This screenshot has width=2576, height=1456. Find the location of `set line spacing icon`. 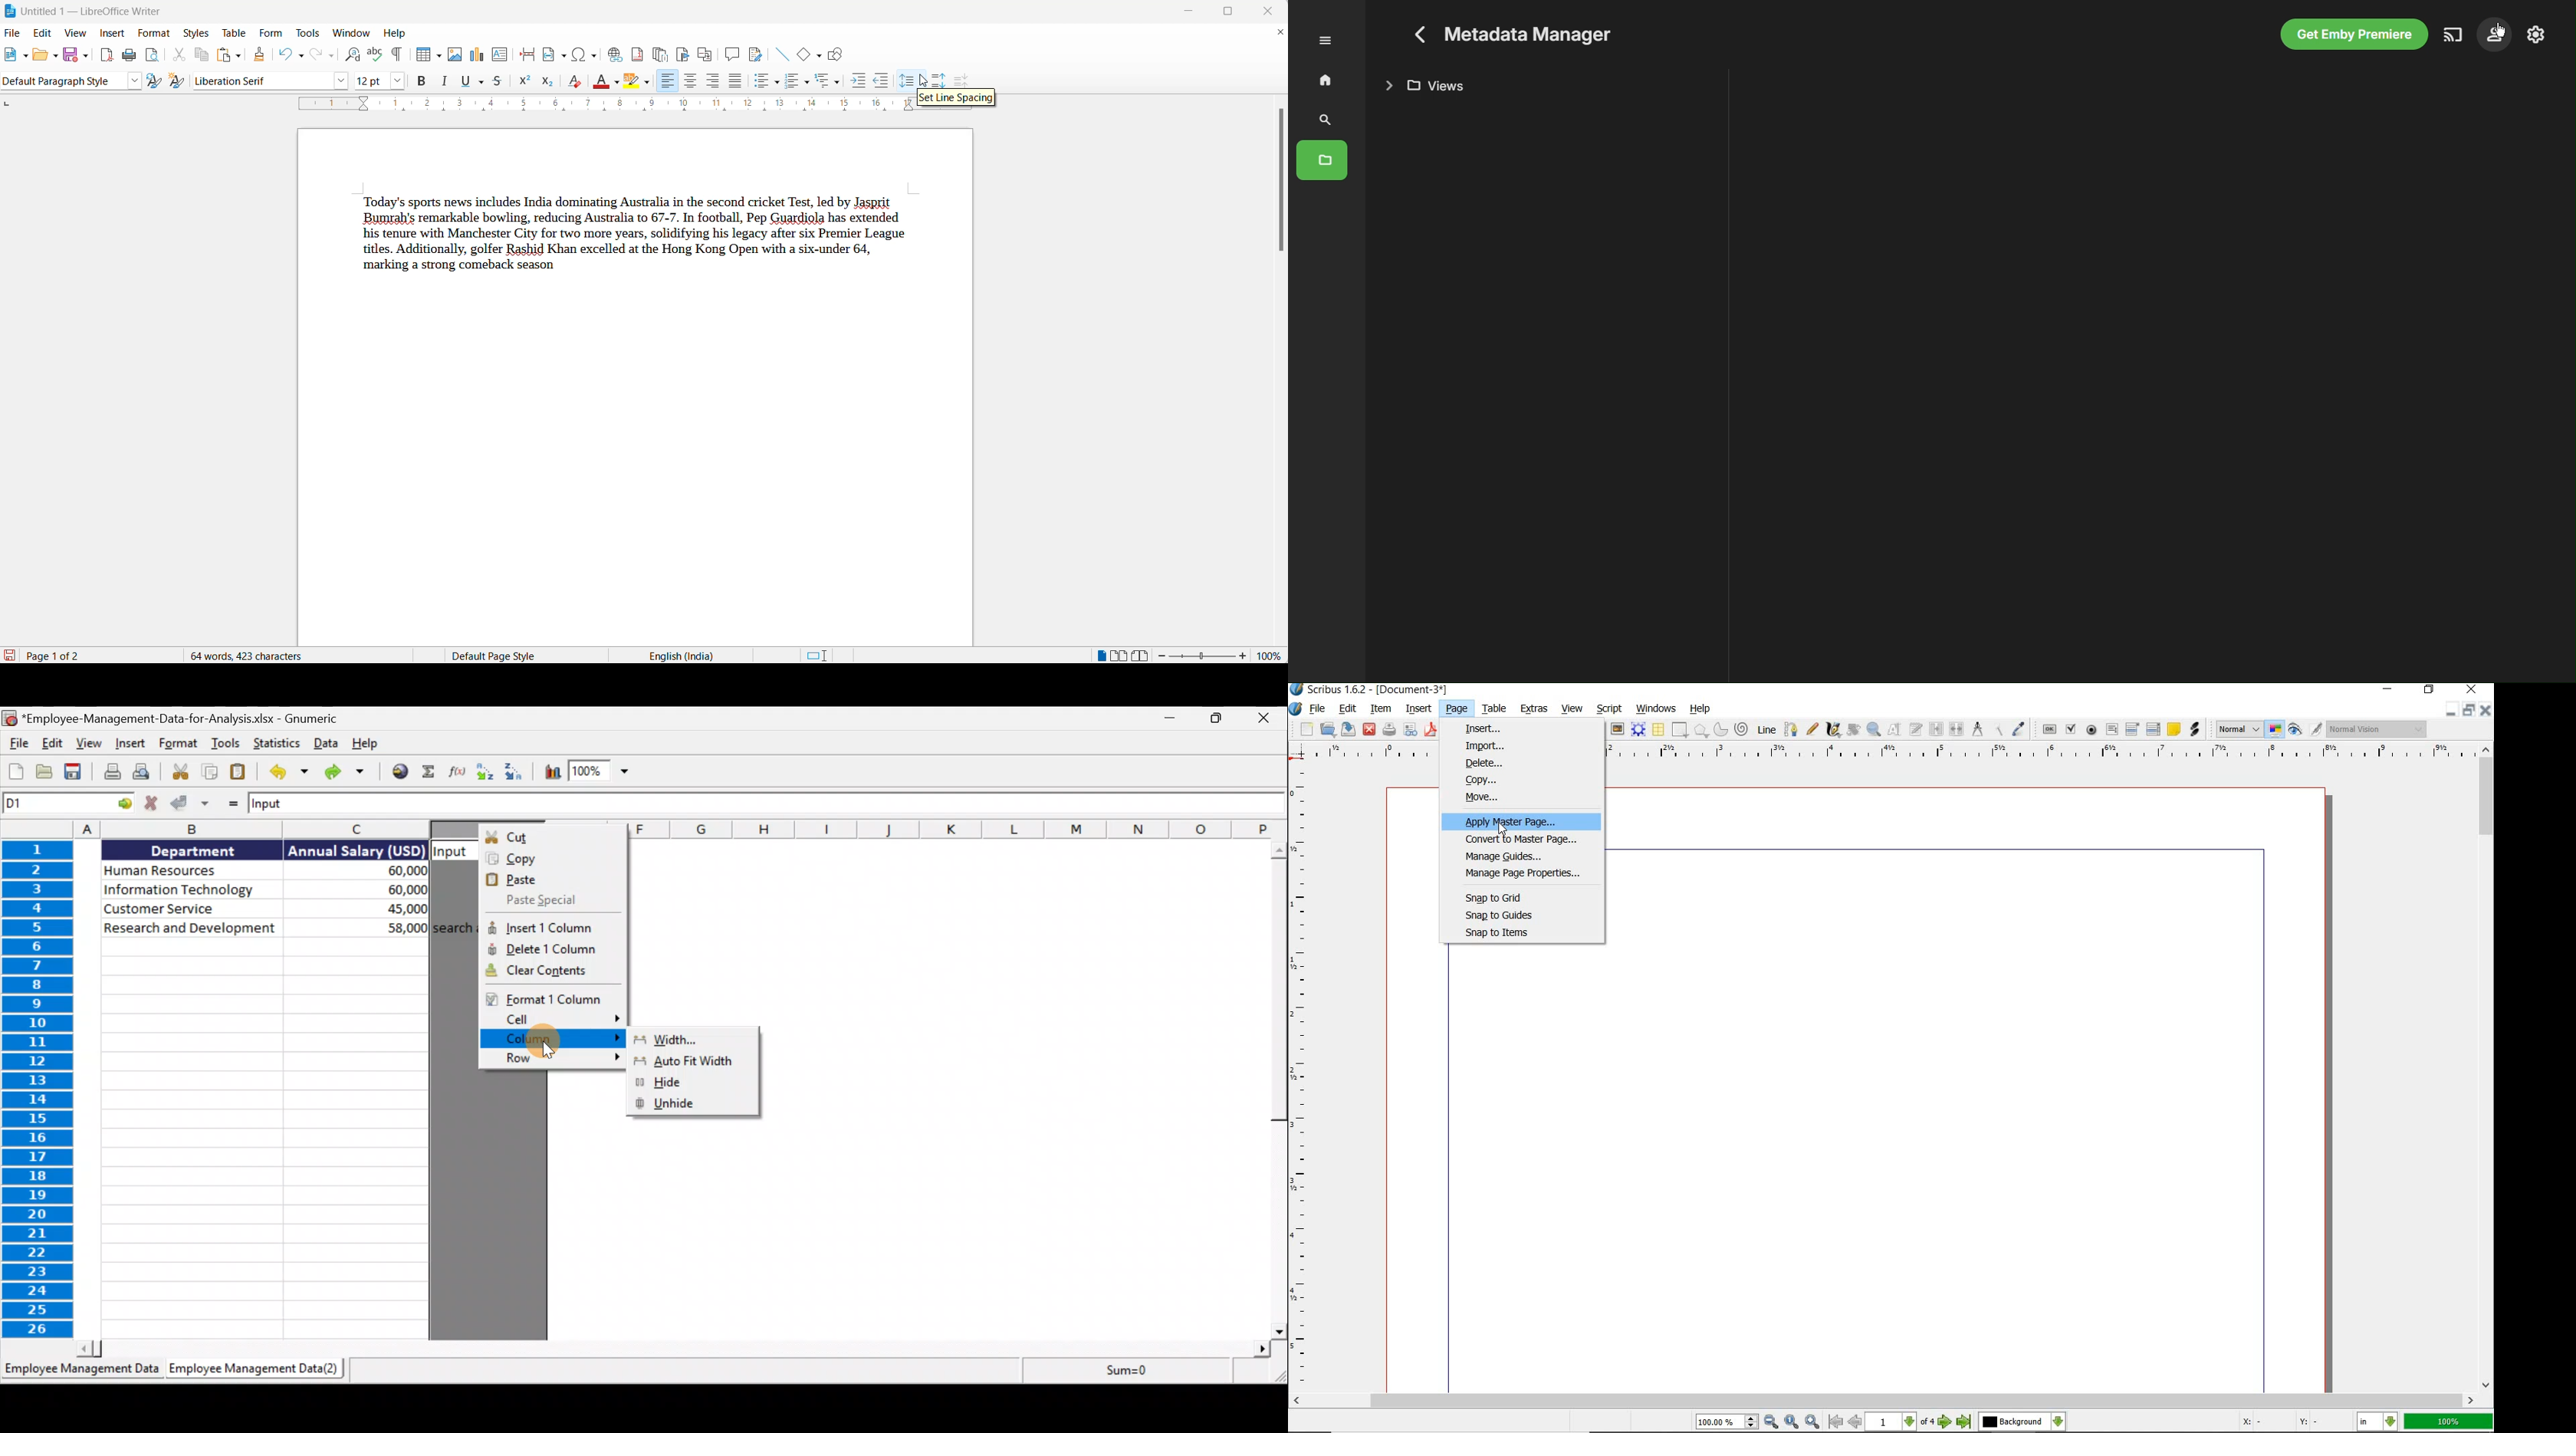

set line spacing icon is located at coordinates (907, 79).